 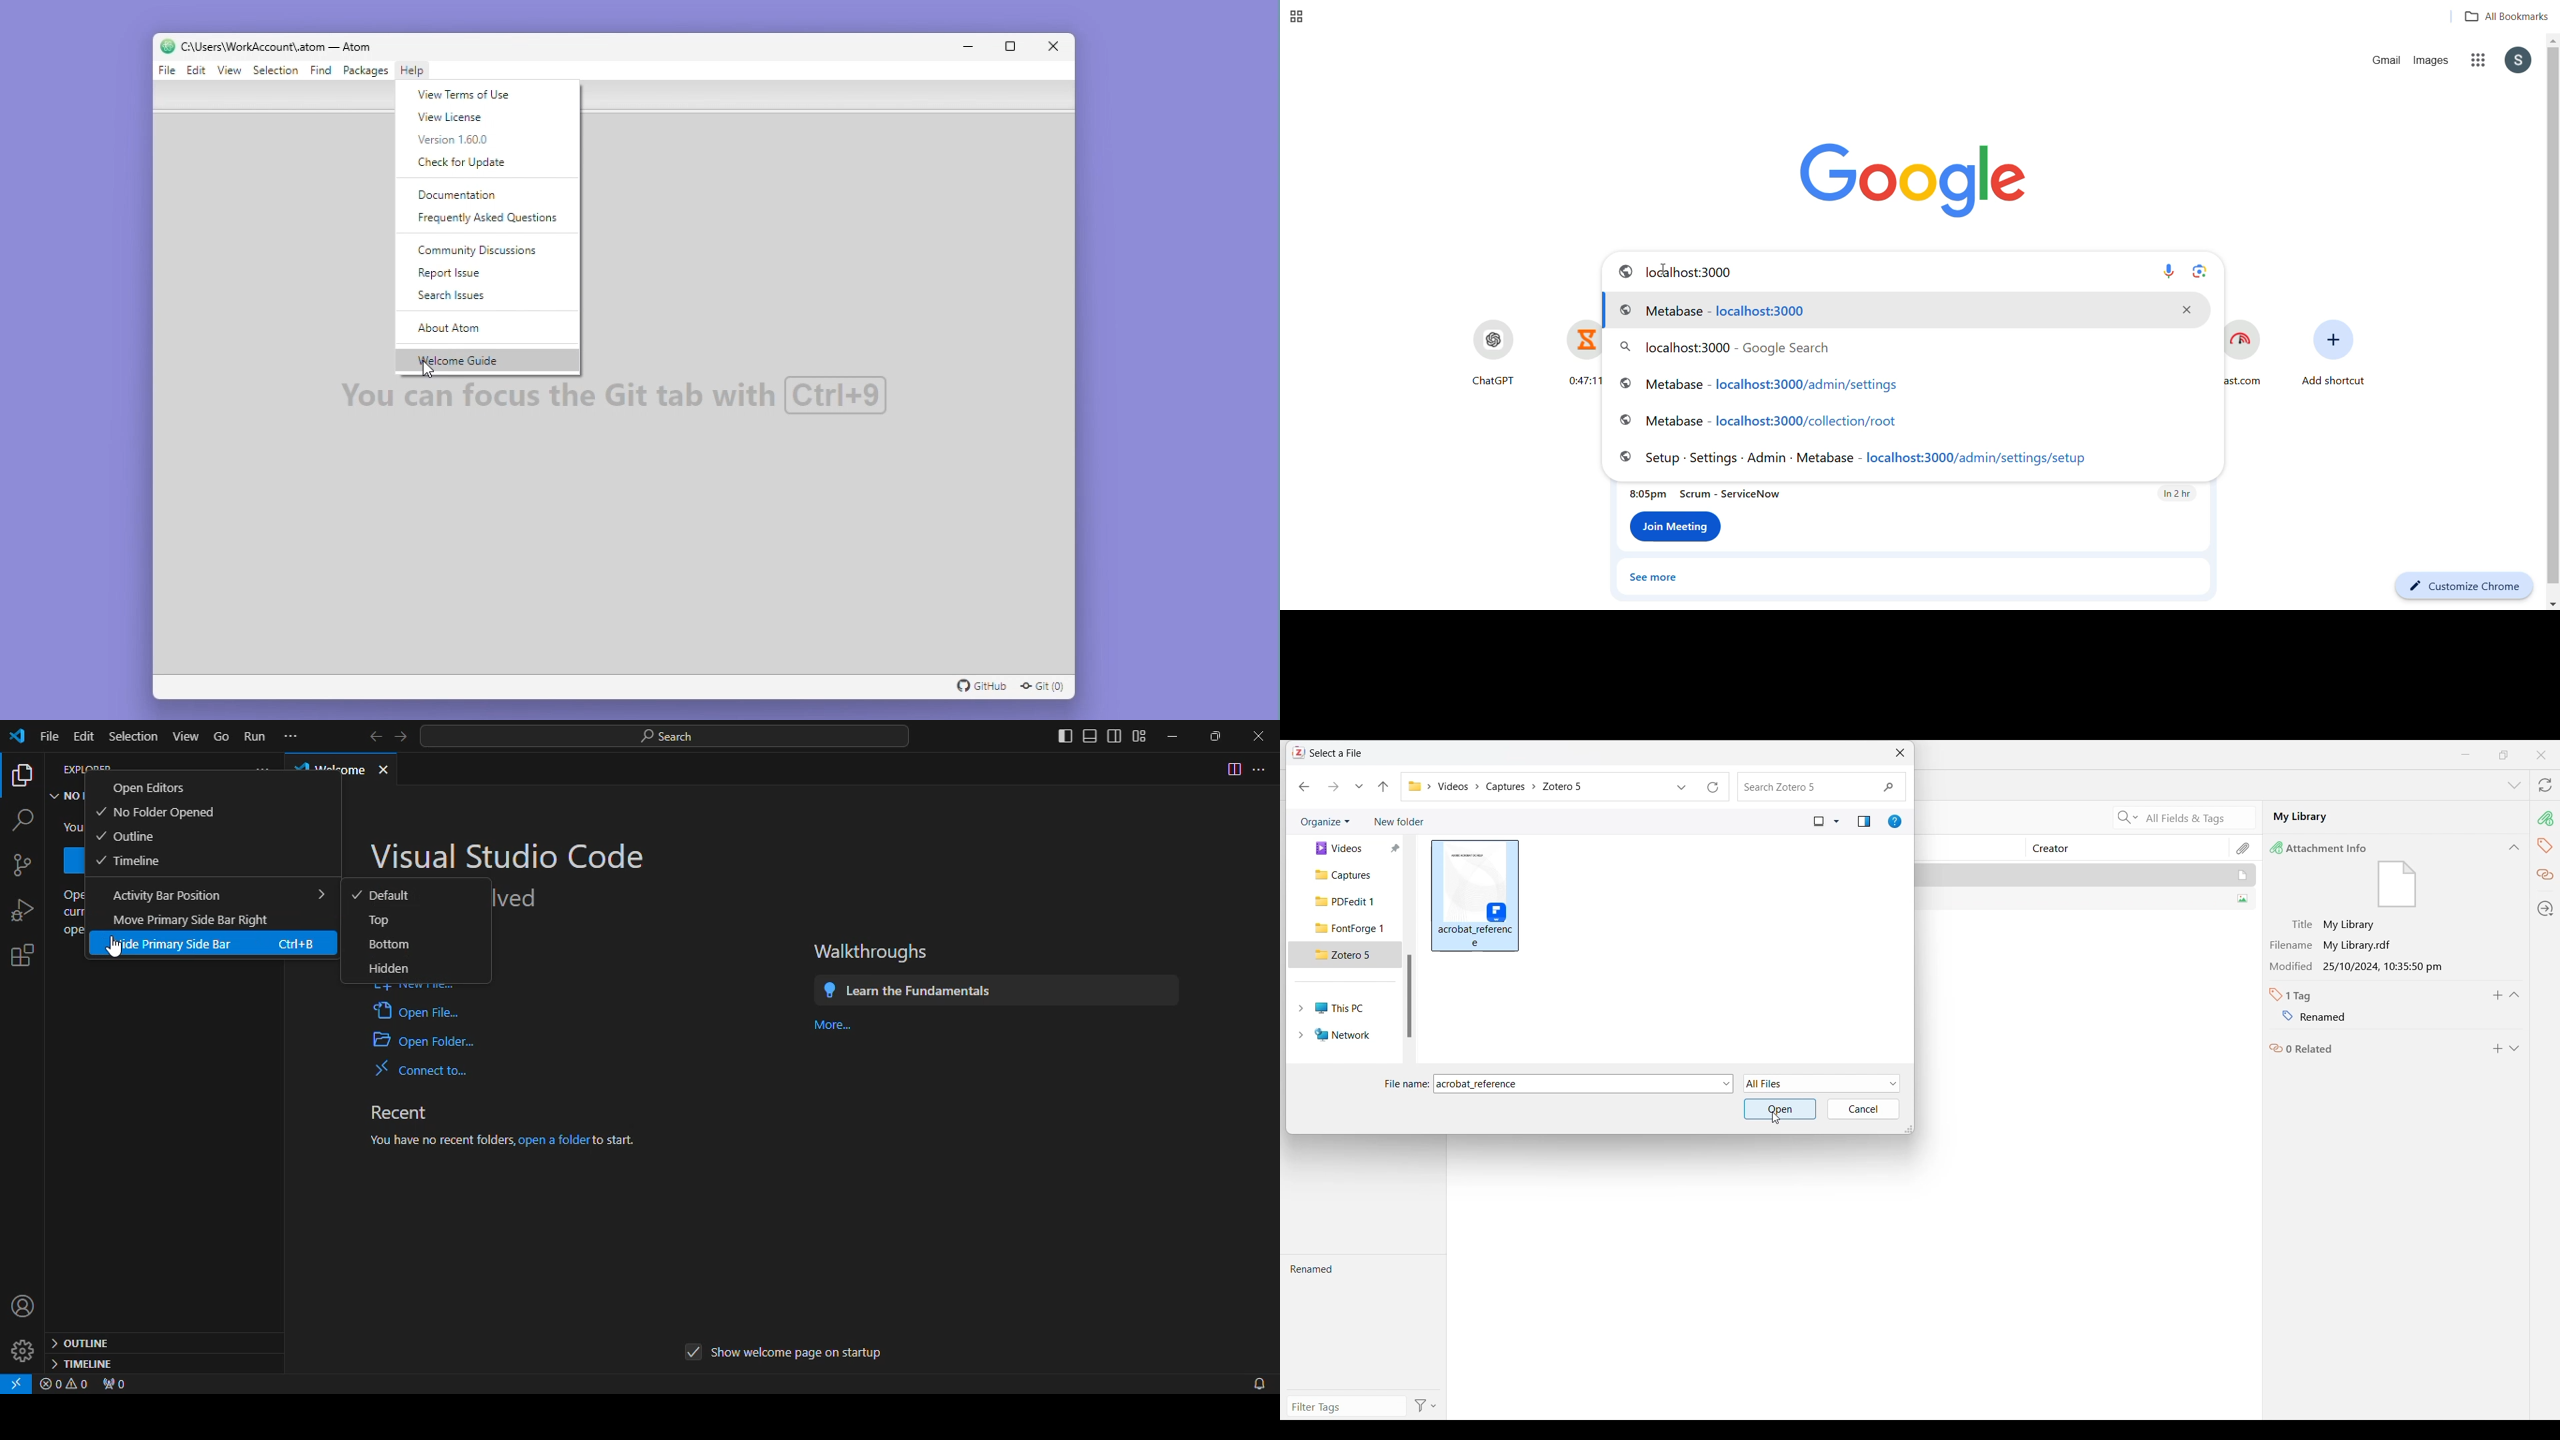 What do you see at coordinates (1776, 1118) in the screenshot?
I see `Cursor ` at bounding box center [1776, 1118].